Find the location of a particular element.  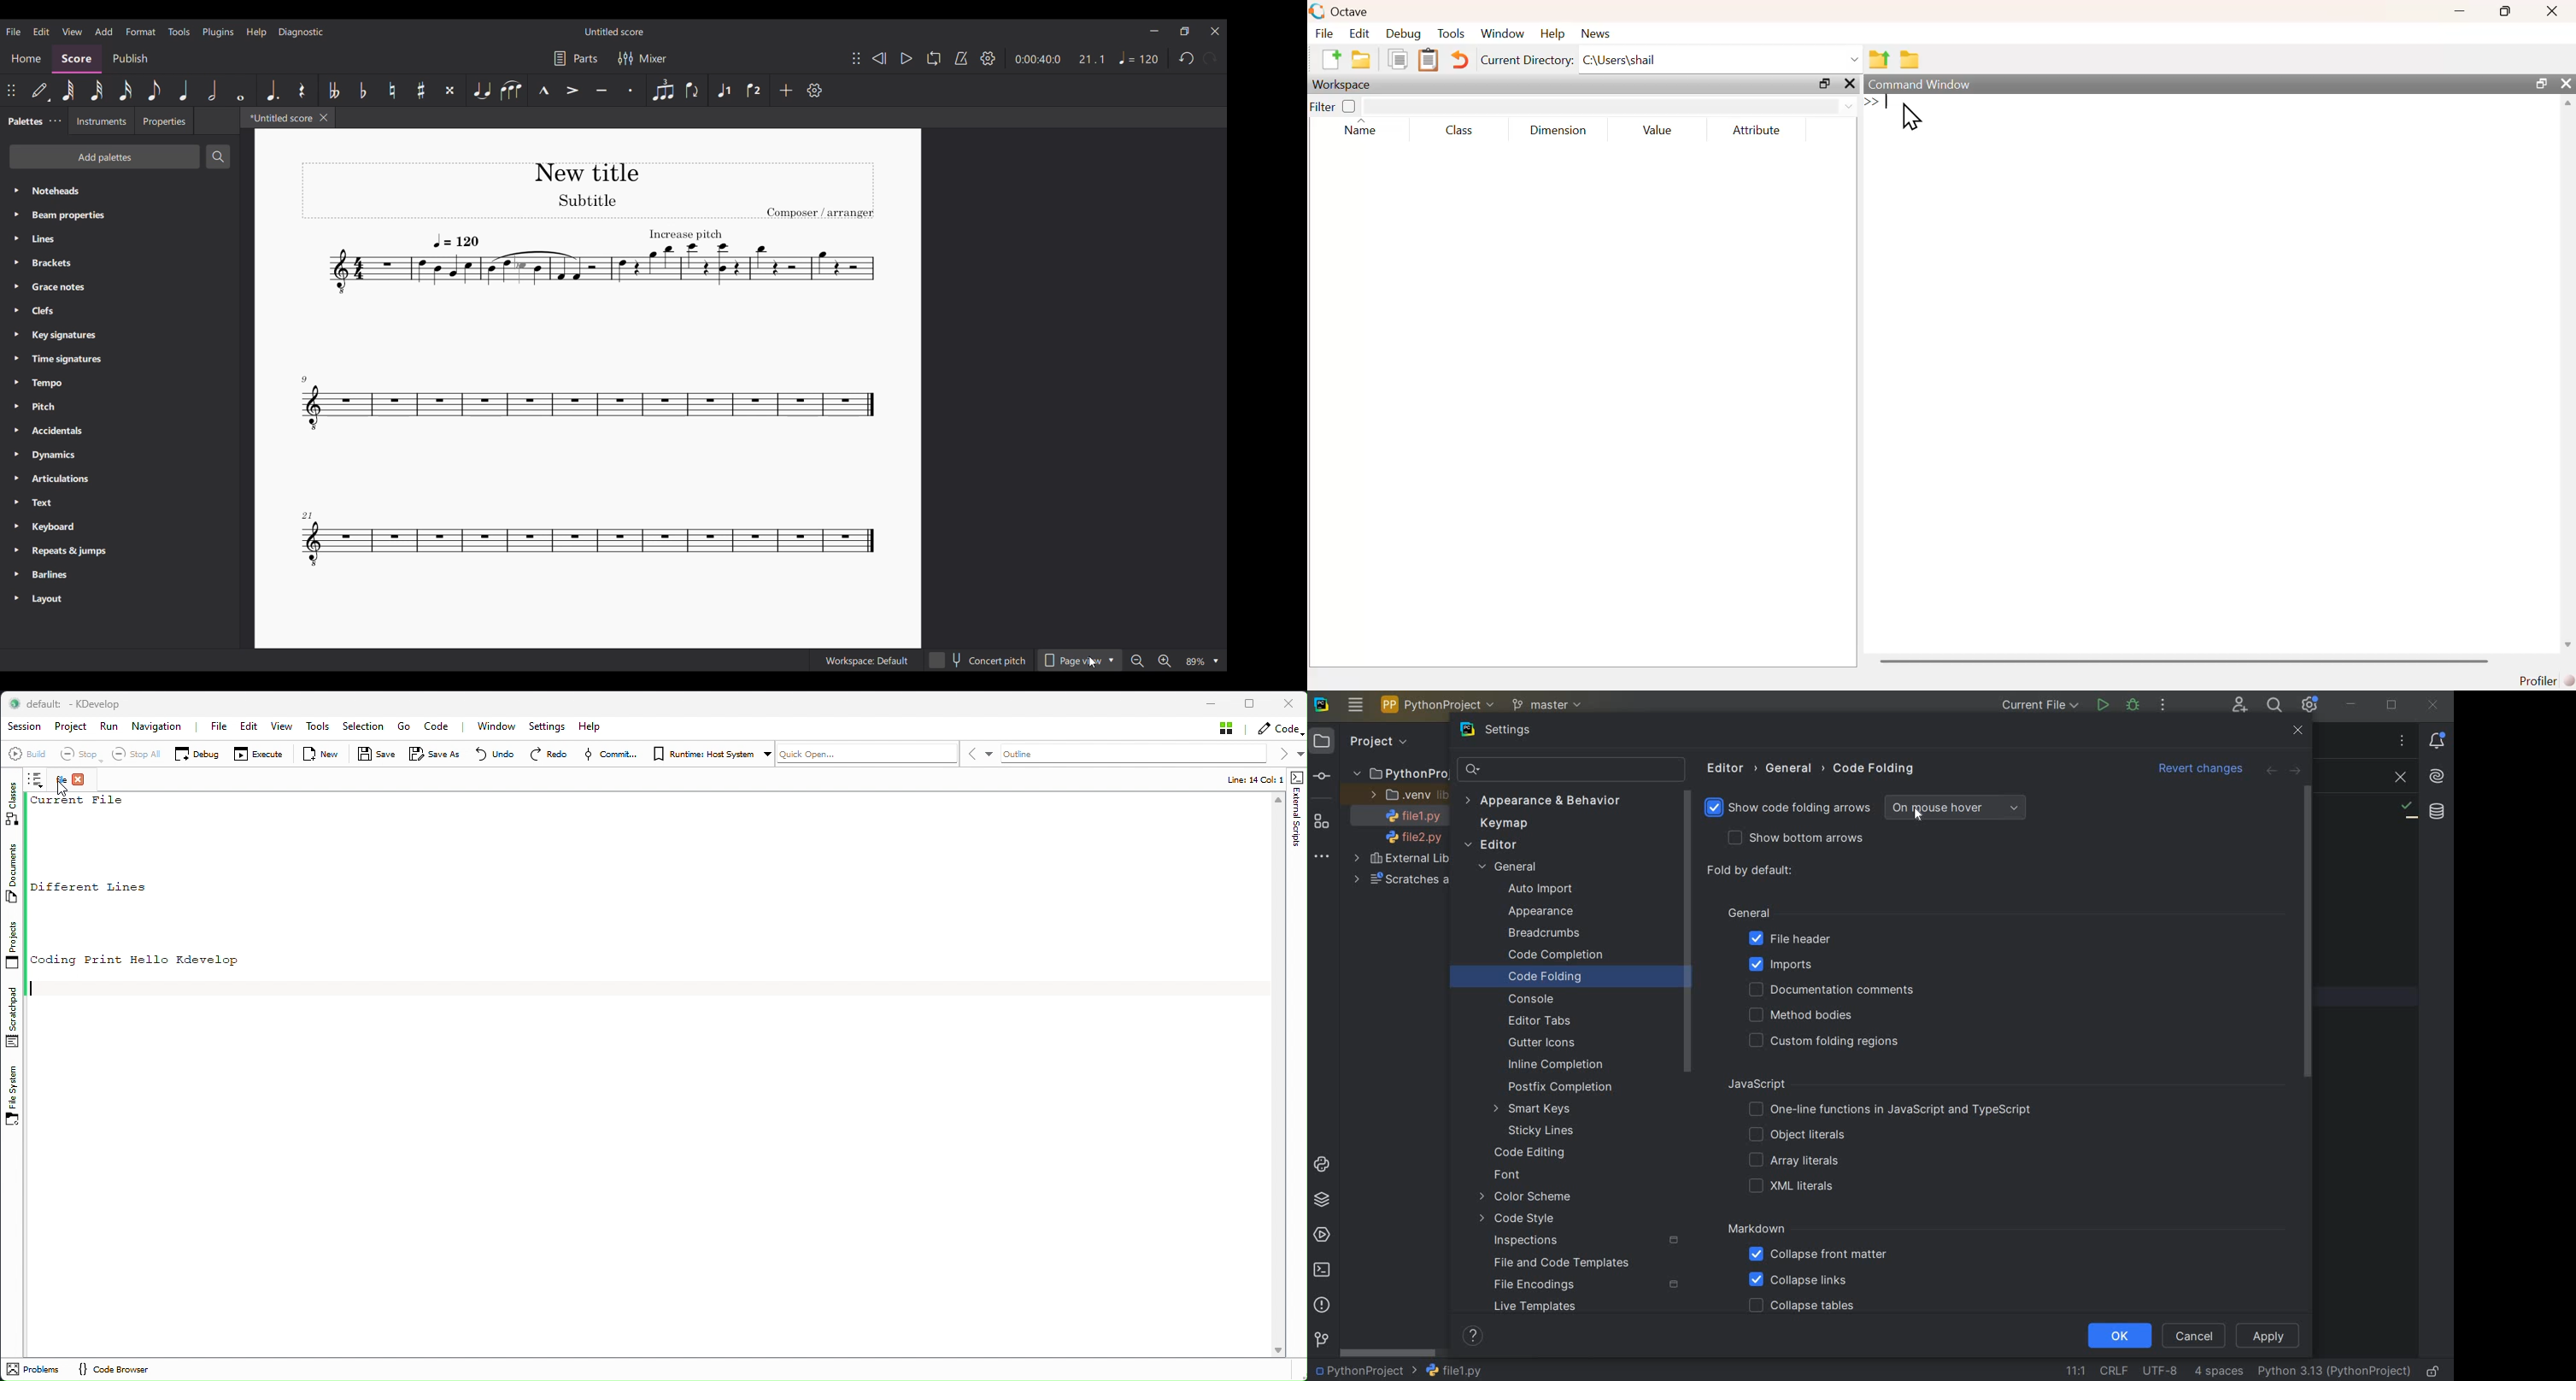

Minimize is located at coordinates (1154, 31).